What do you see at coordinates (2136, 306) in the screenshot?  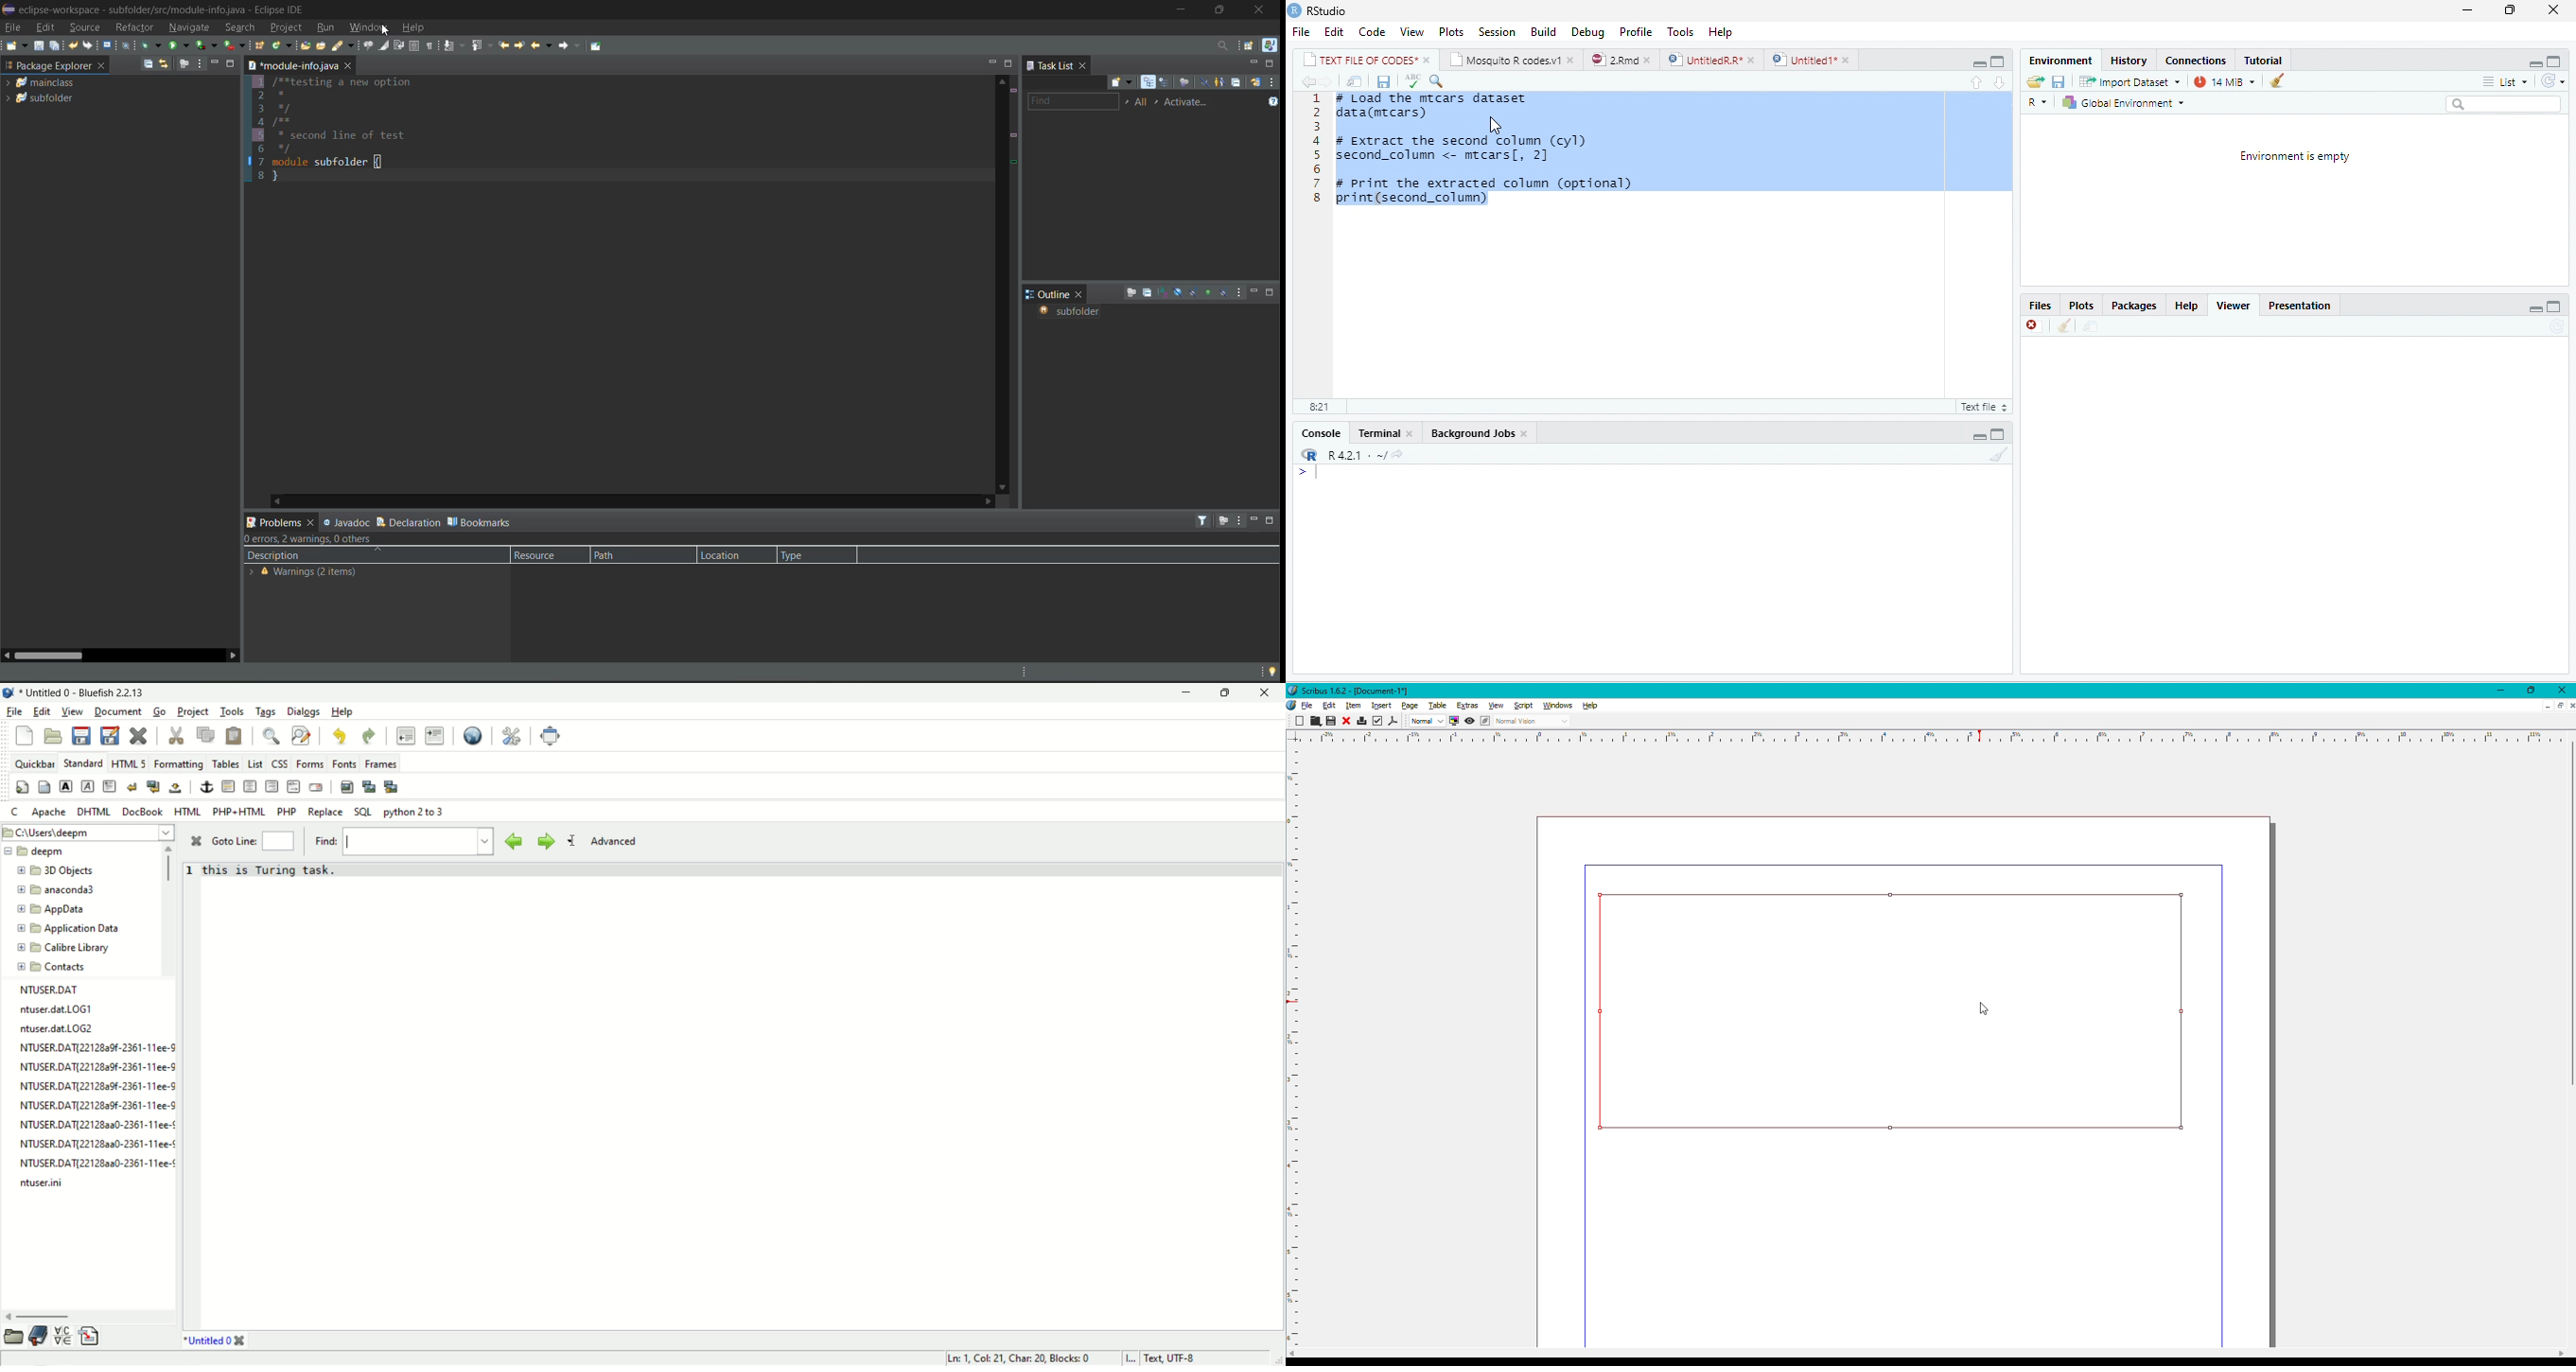 I see `Packages` at bounding box center [2136, 306].